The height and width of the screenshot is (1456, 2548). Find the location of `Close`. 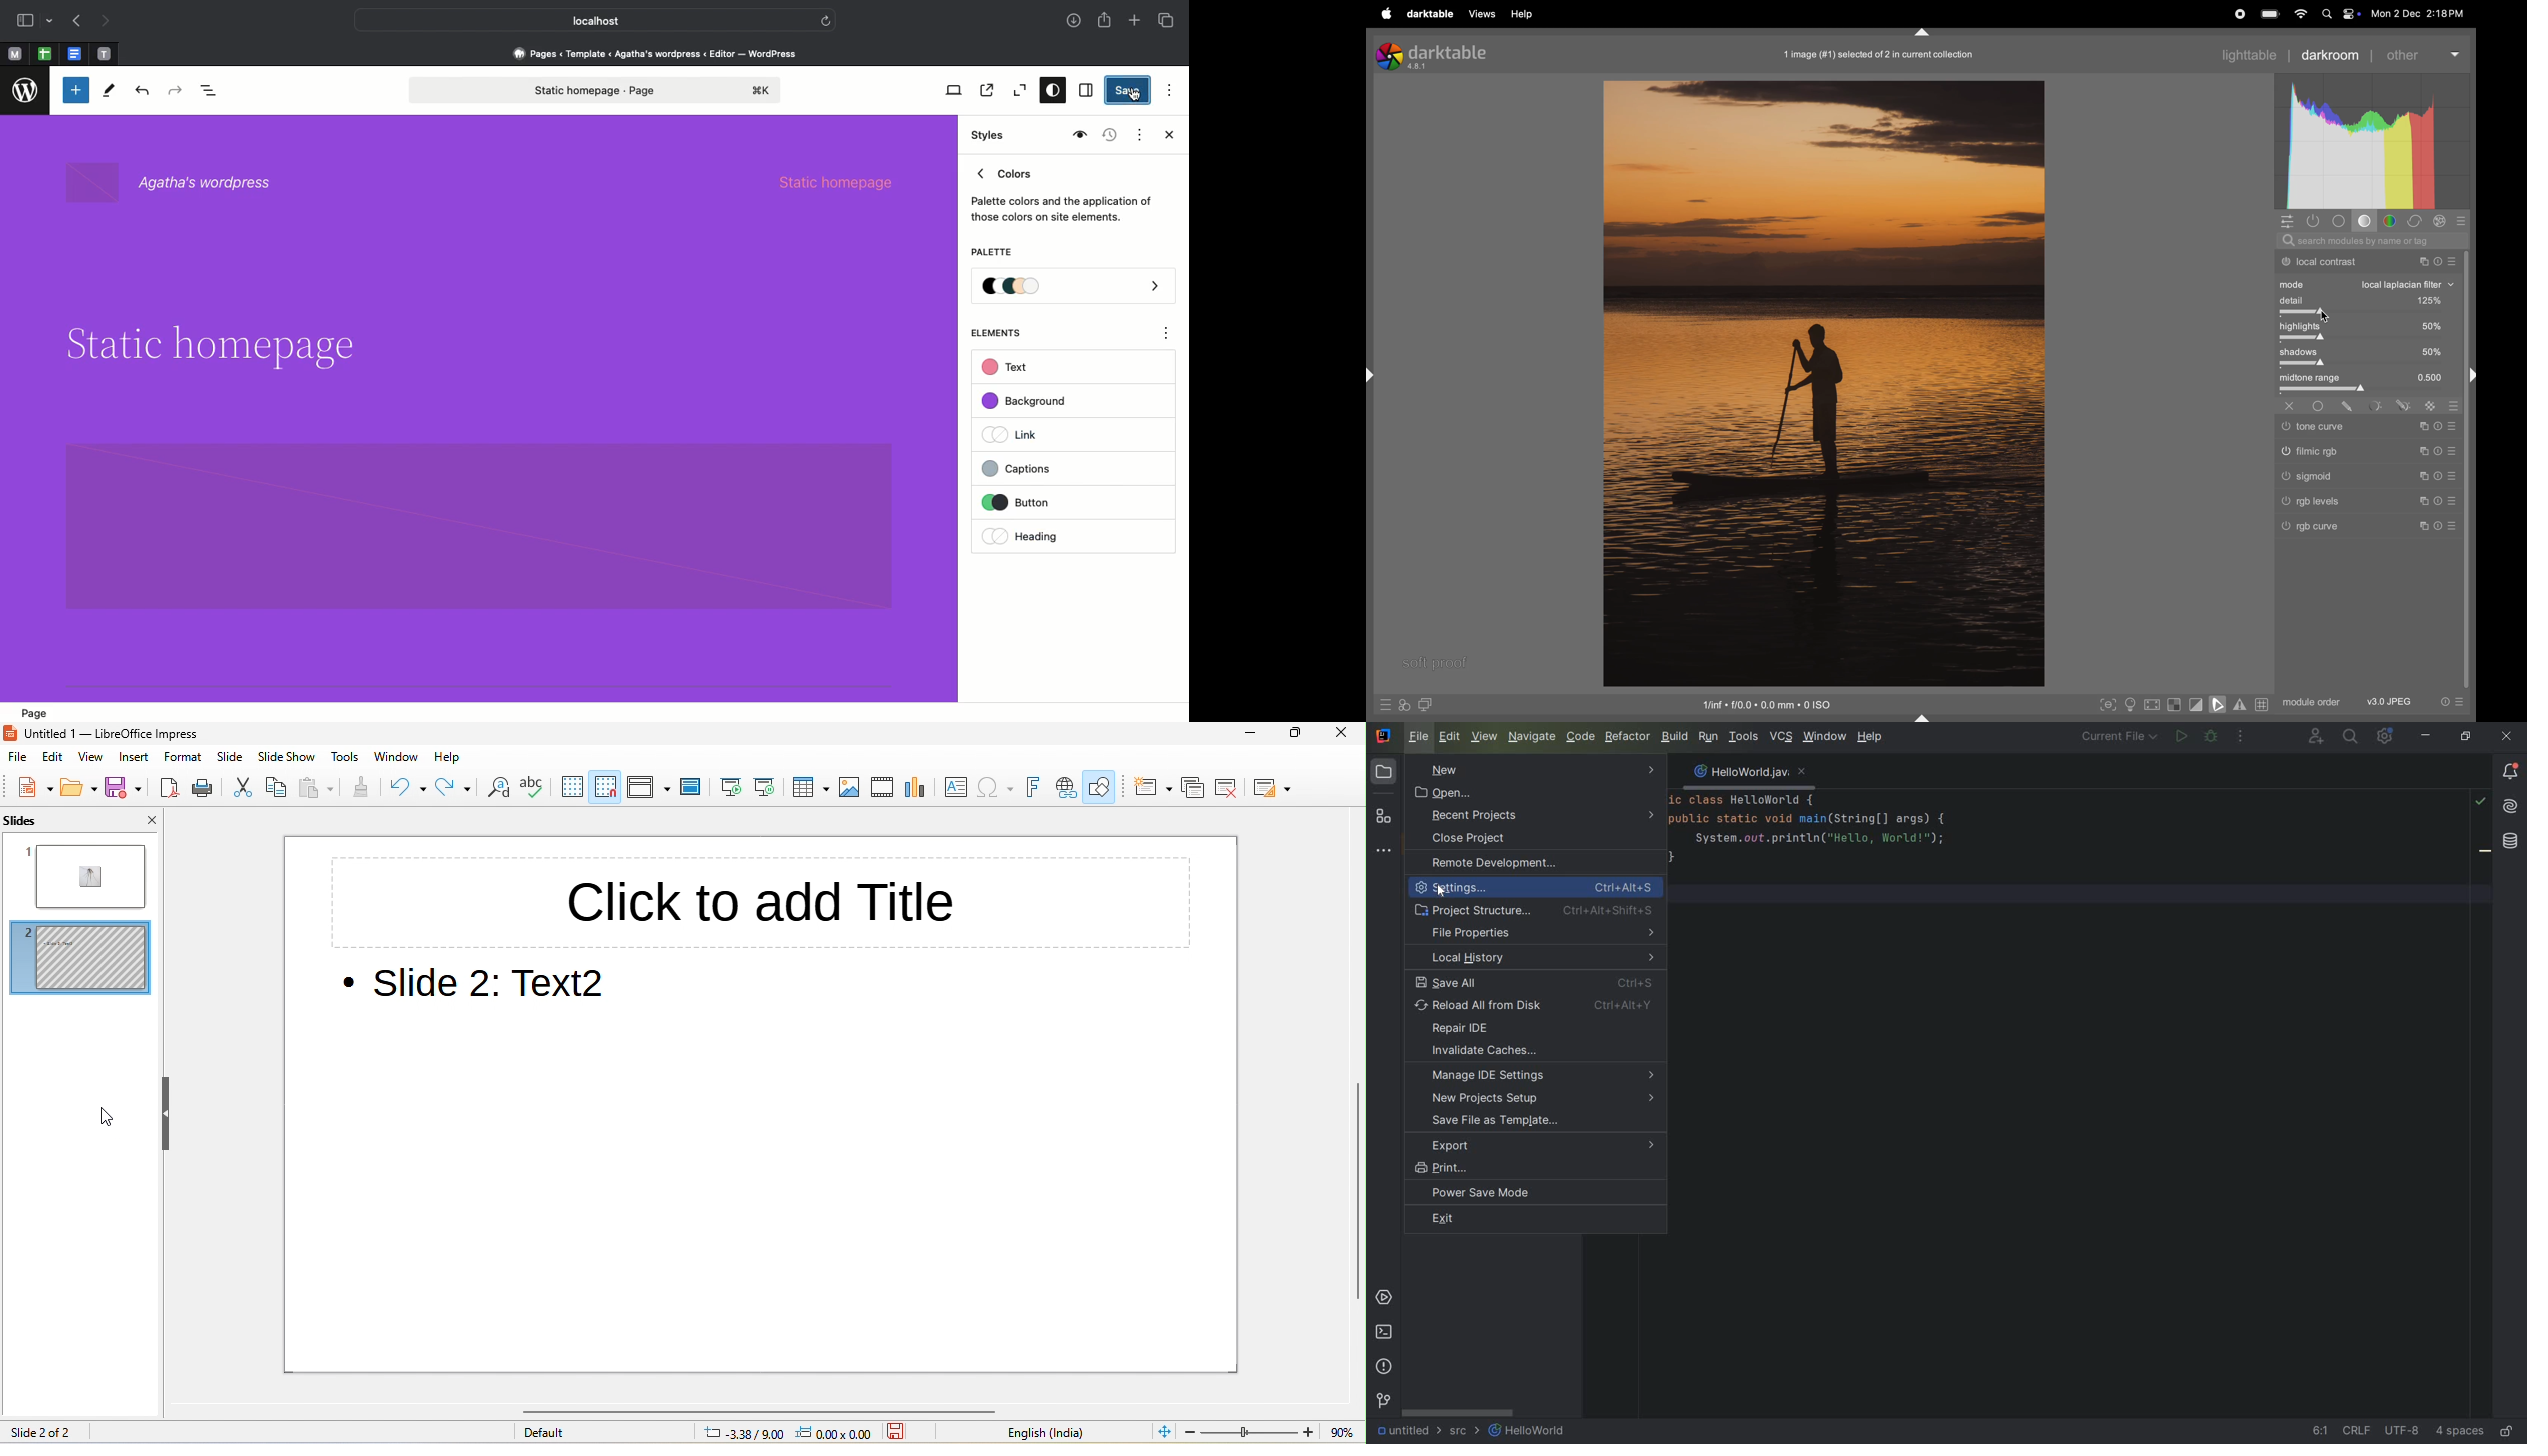

Close is located at coordinates (1166, 136).